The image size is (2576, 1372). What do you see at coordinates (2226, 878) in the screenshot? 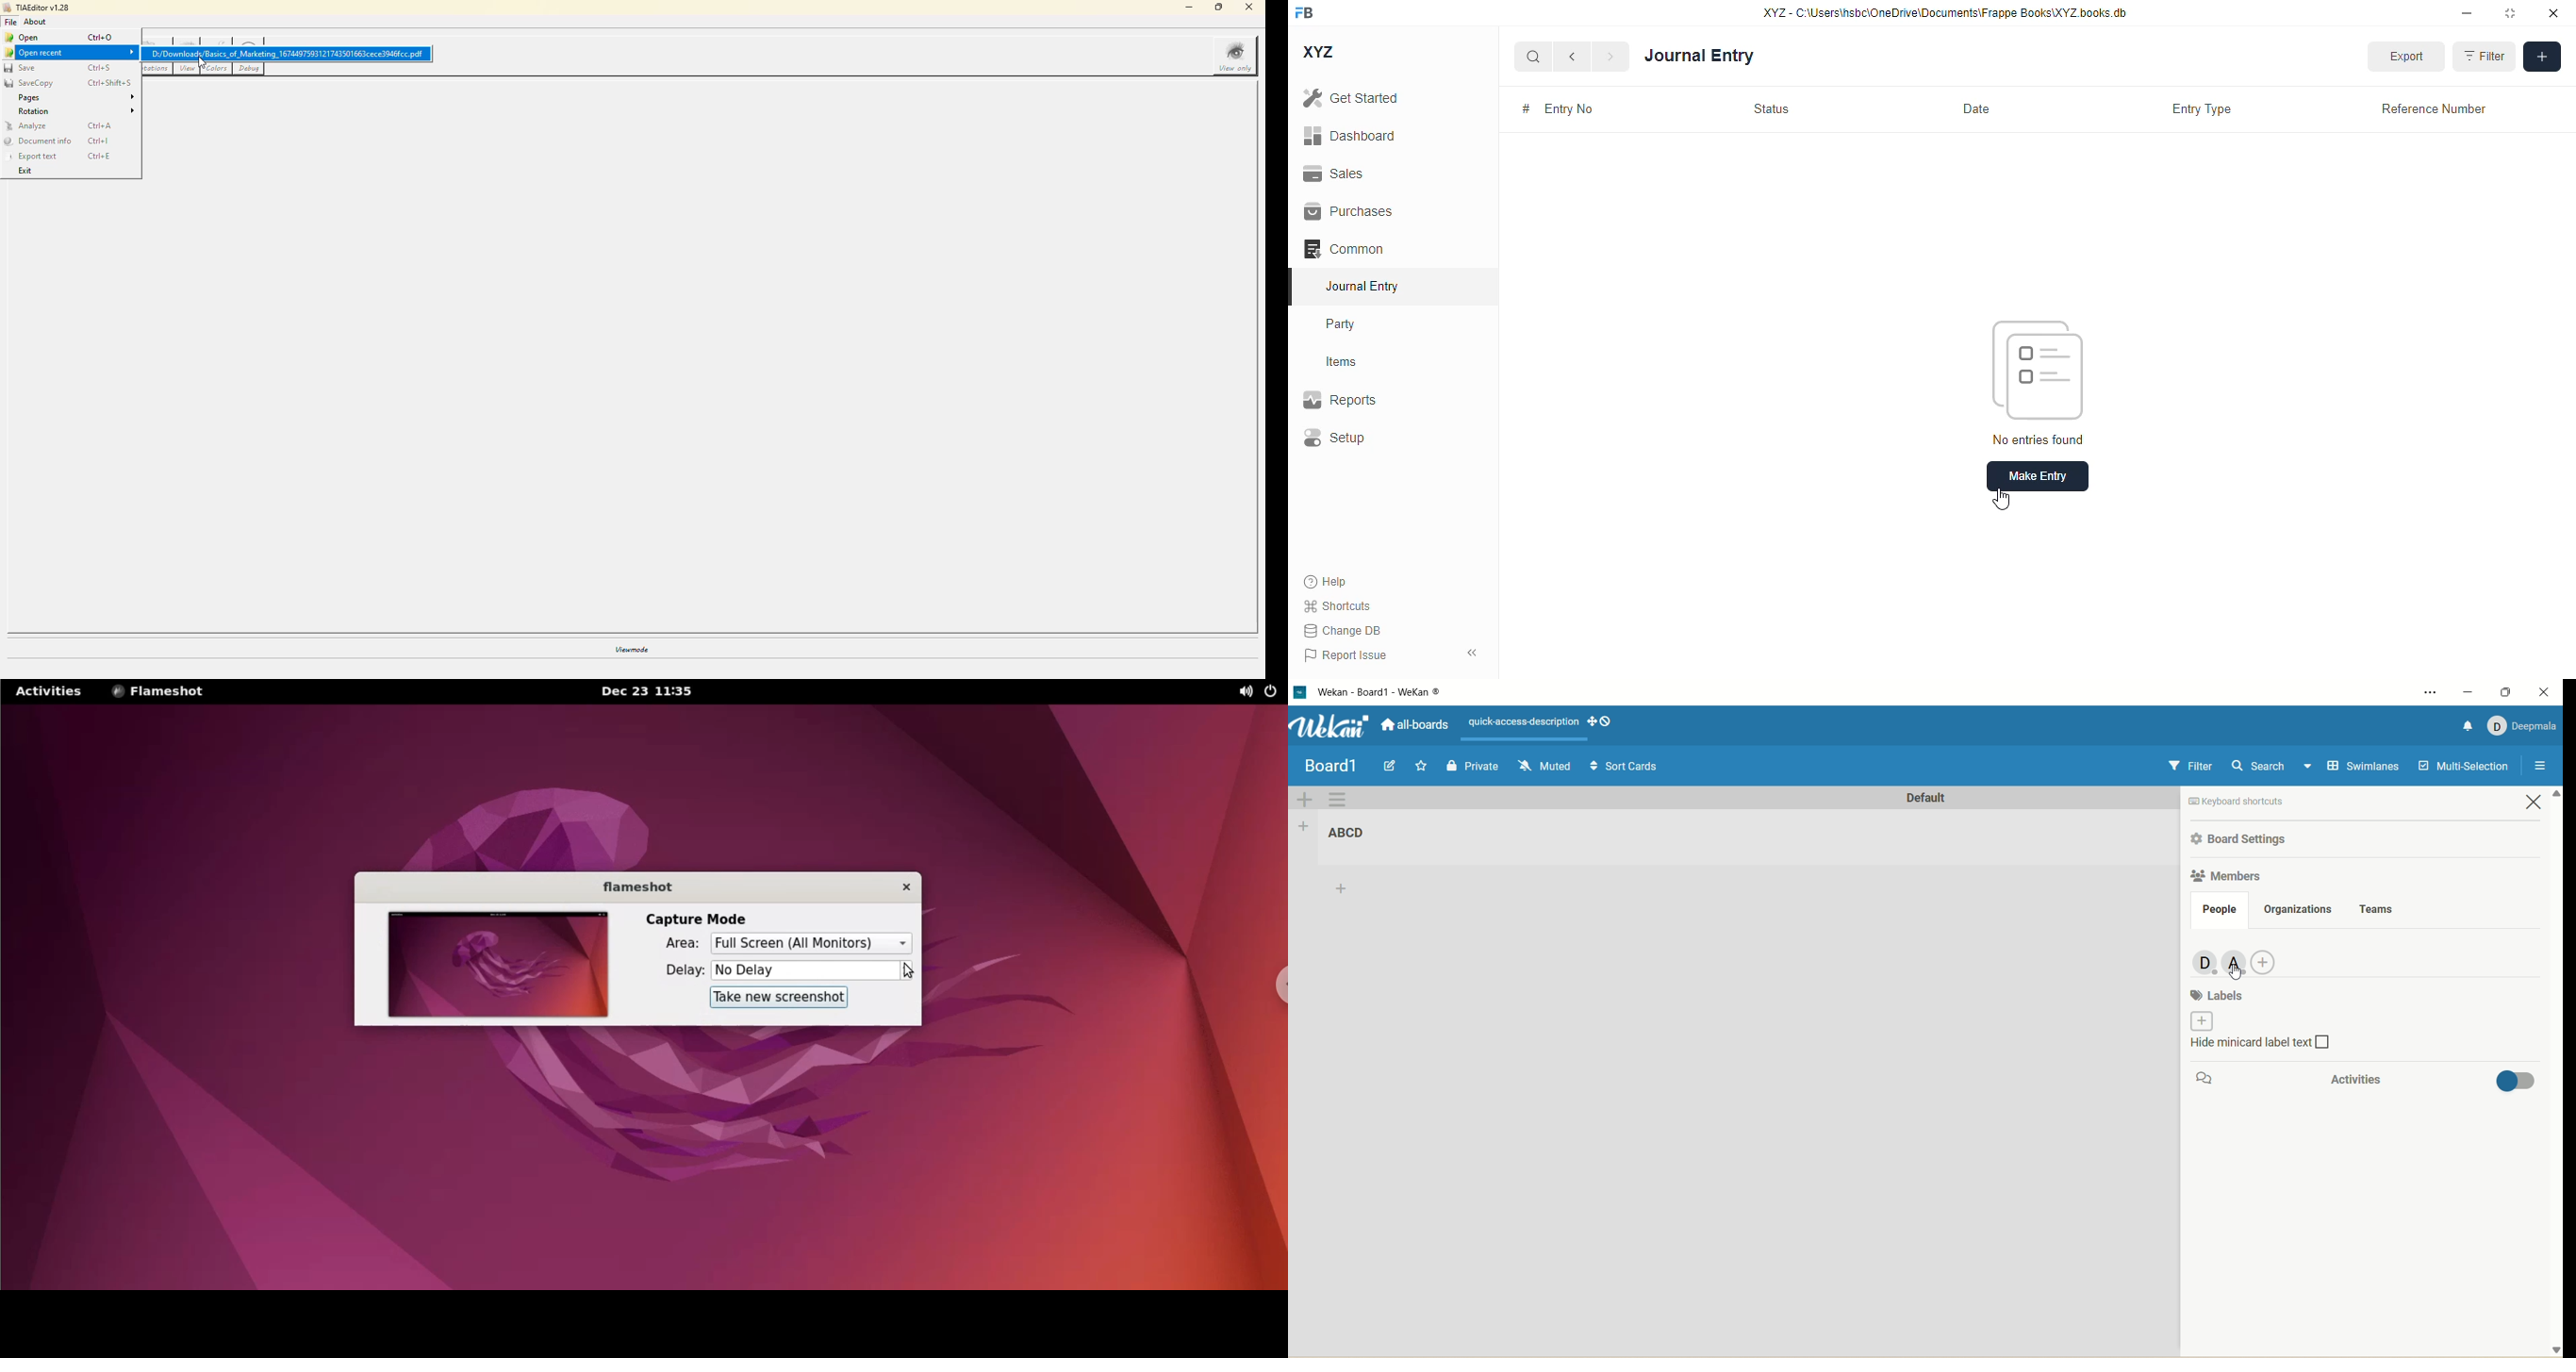
I see `members` at bounding box center [2226, 878].